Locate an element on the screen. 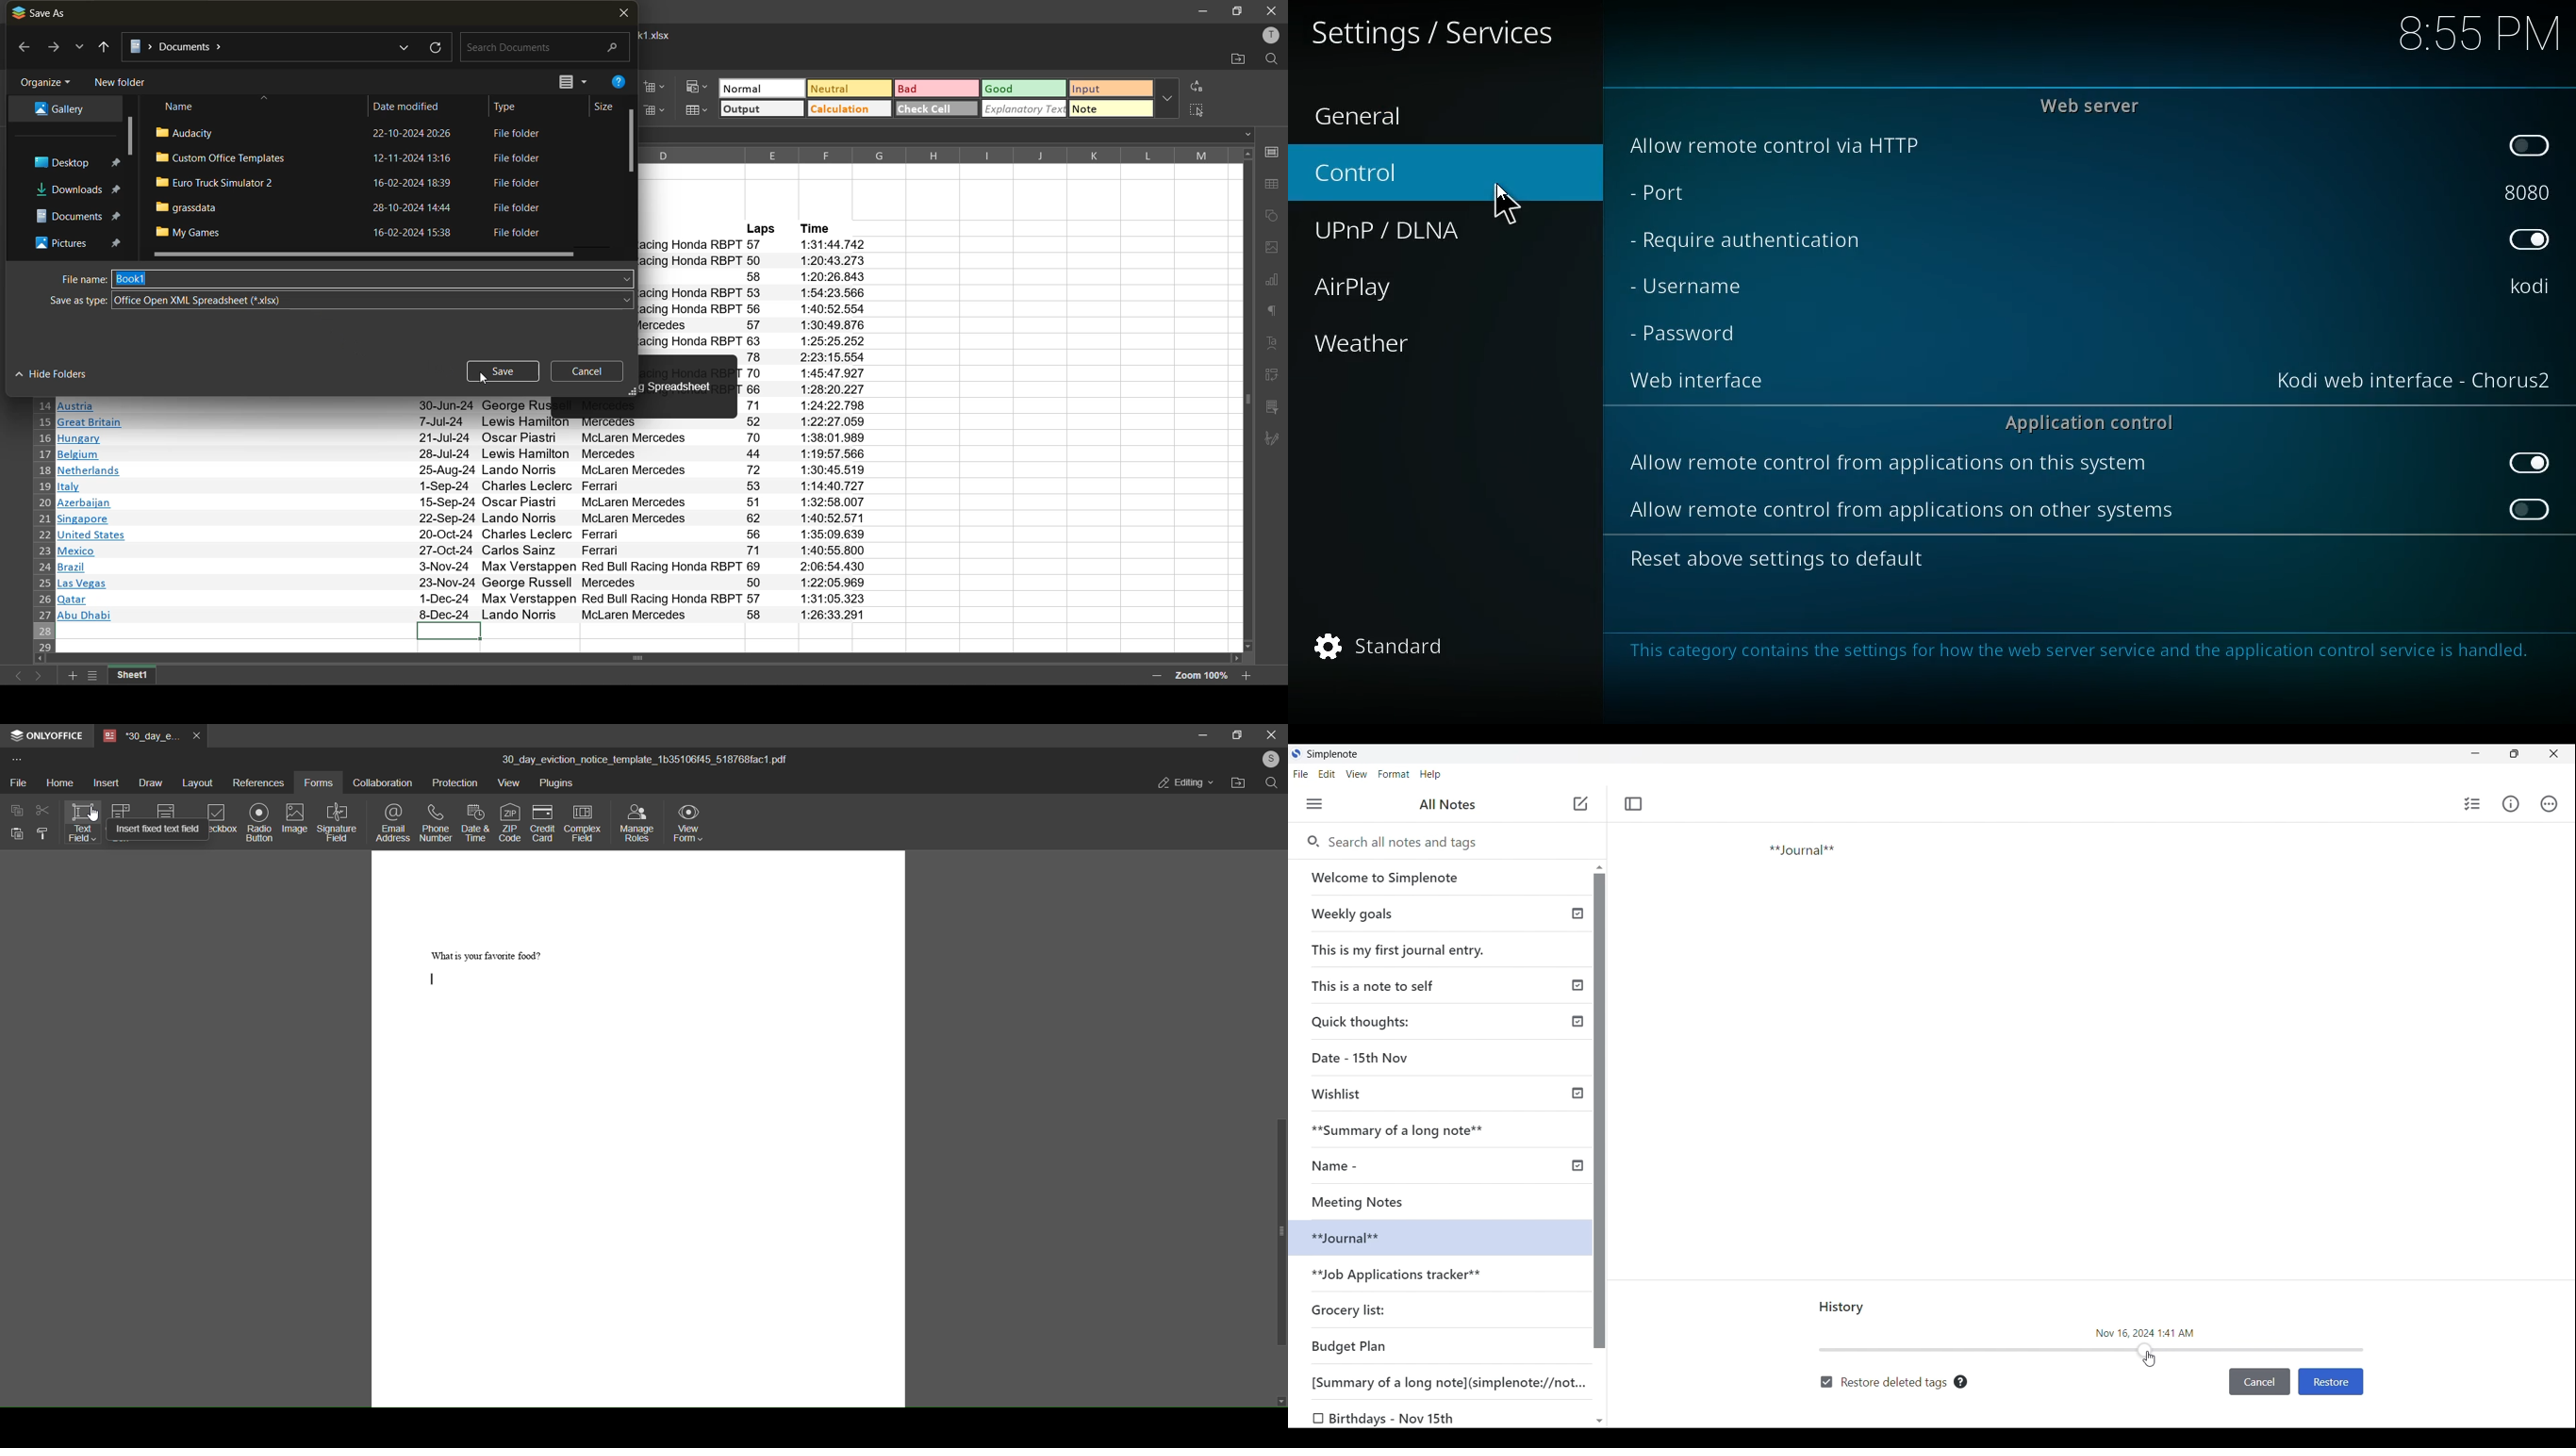 Image resolution: width=2576 pixels, height=1456 pixels. profile is located at coordinates (1273, 34).